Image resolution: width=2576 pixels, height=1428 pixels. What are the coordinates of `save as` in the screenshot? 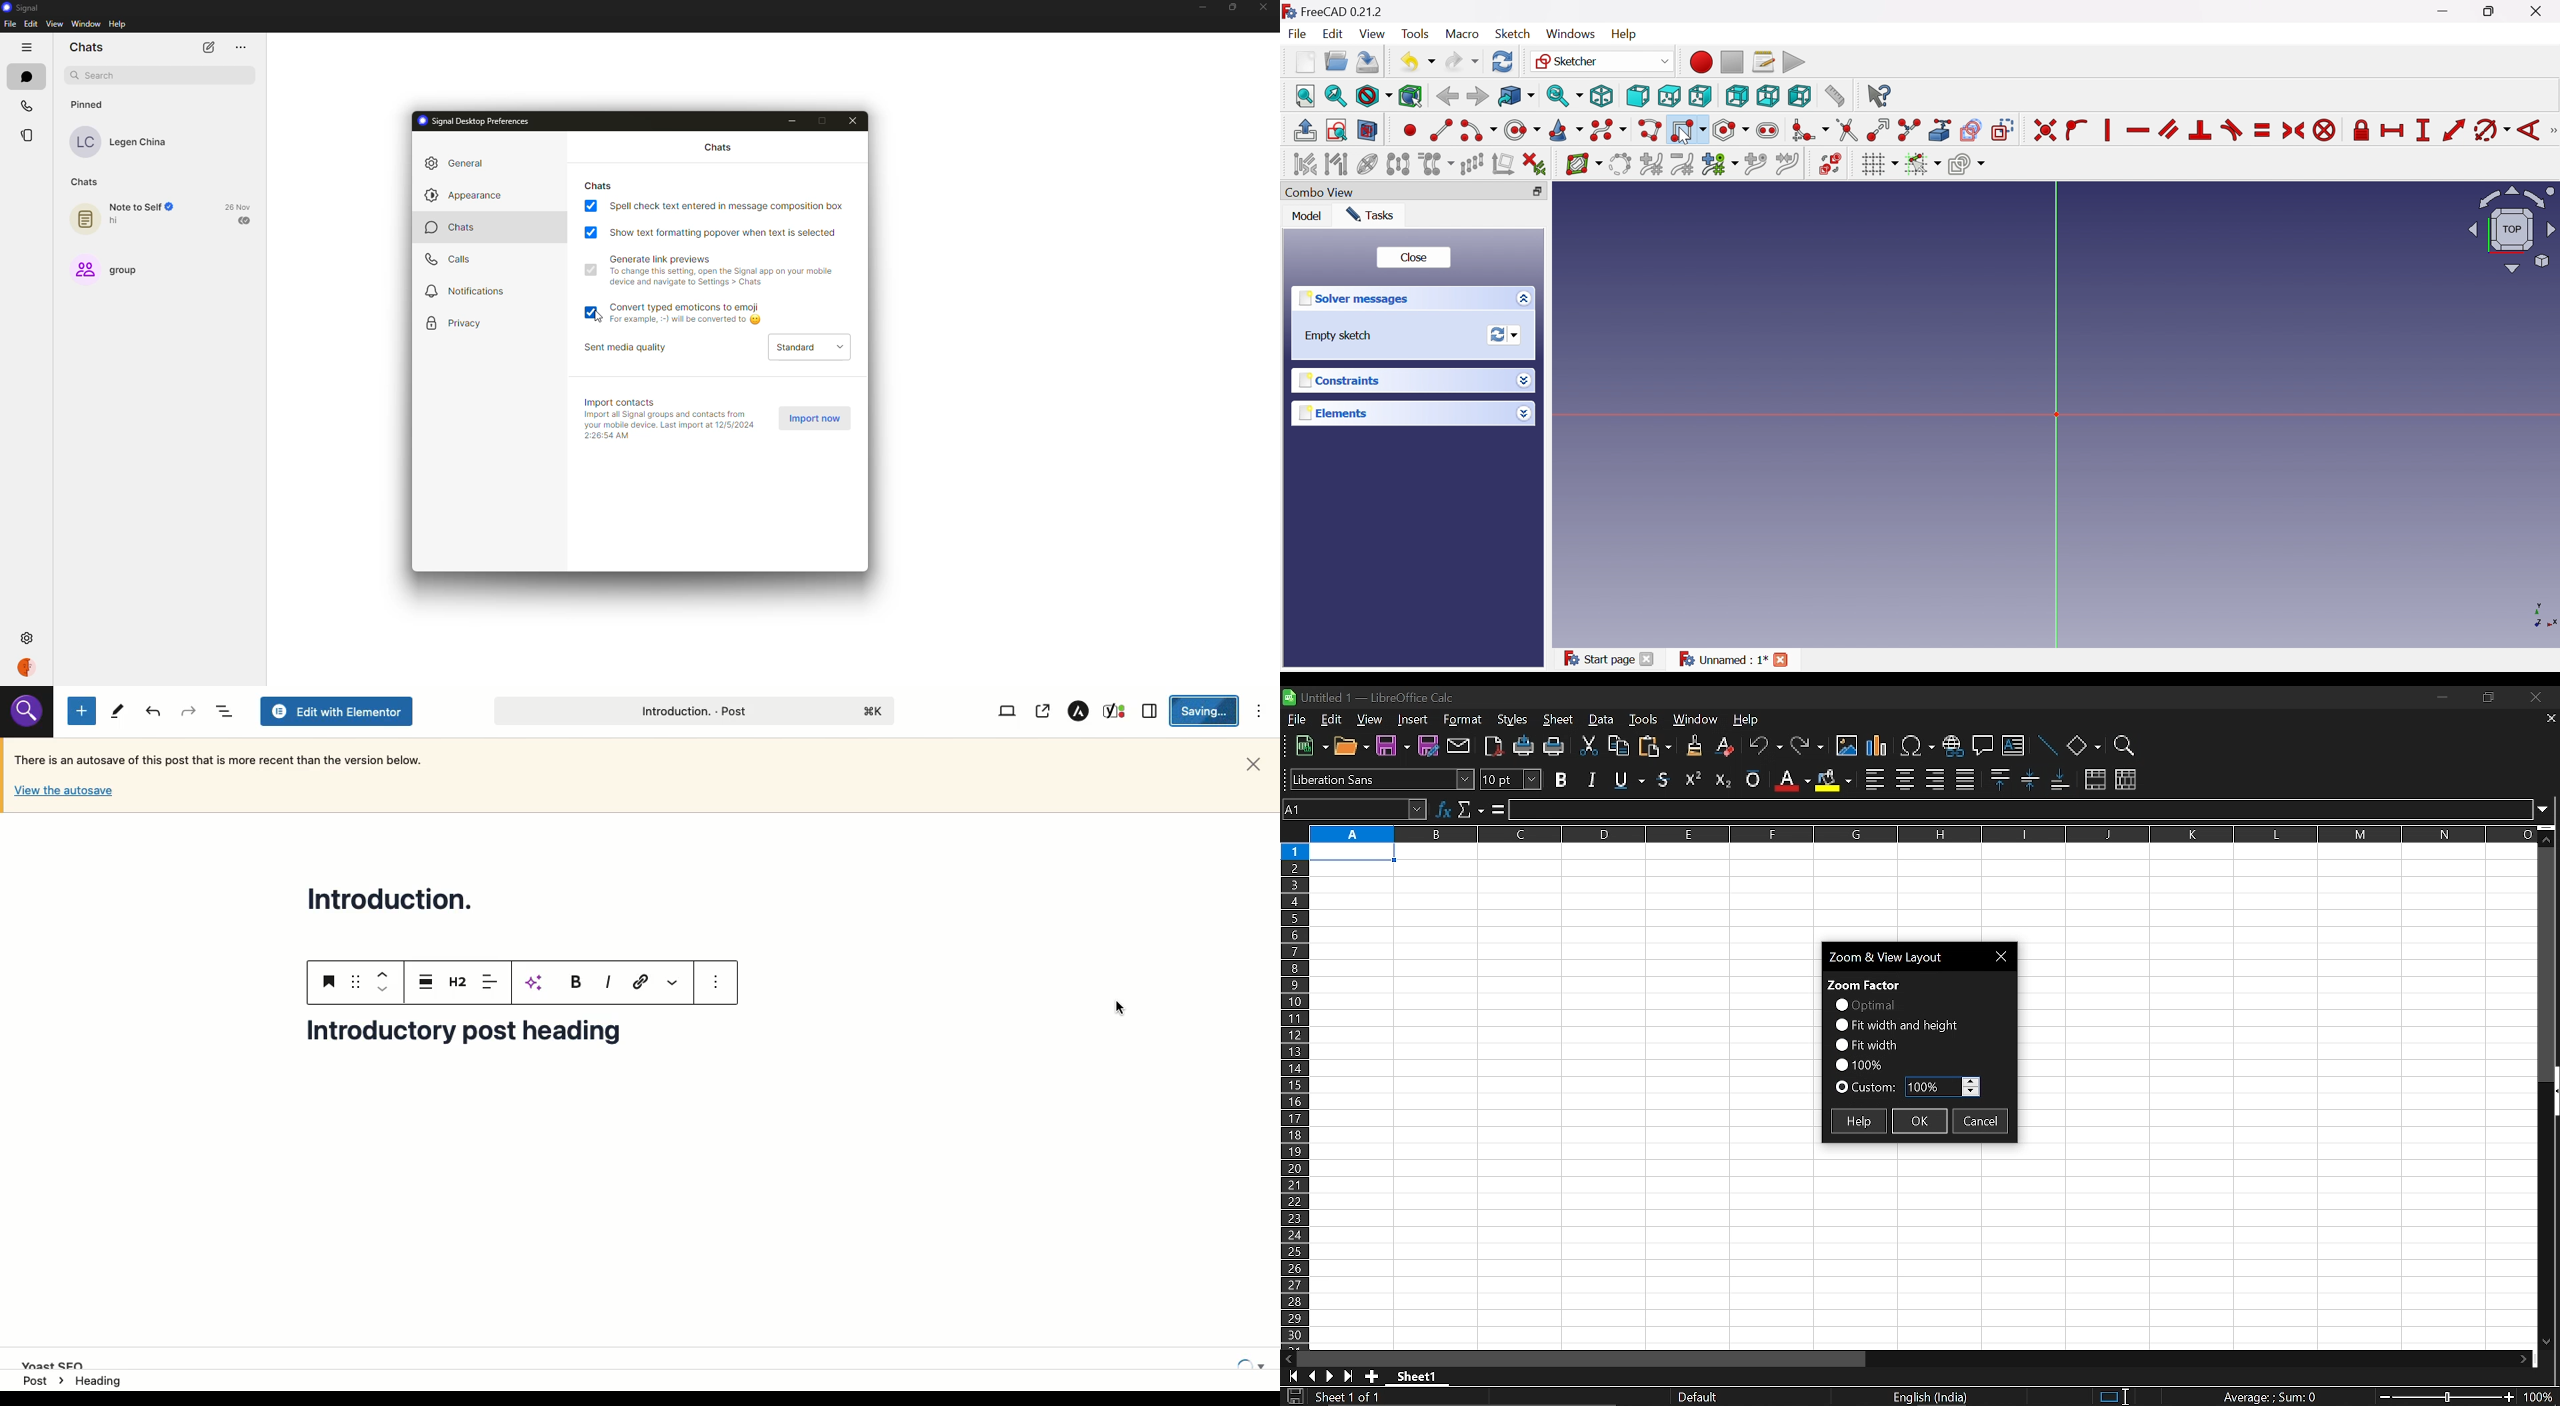 It's located at (1429, 746).